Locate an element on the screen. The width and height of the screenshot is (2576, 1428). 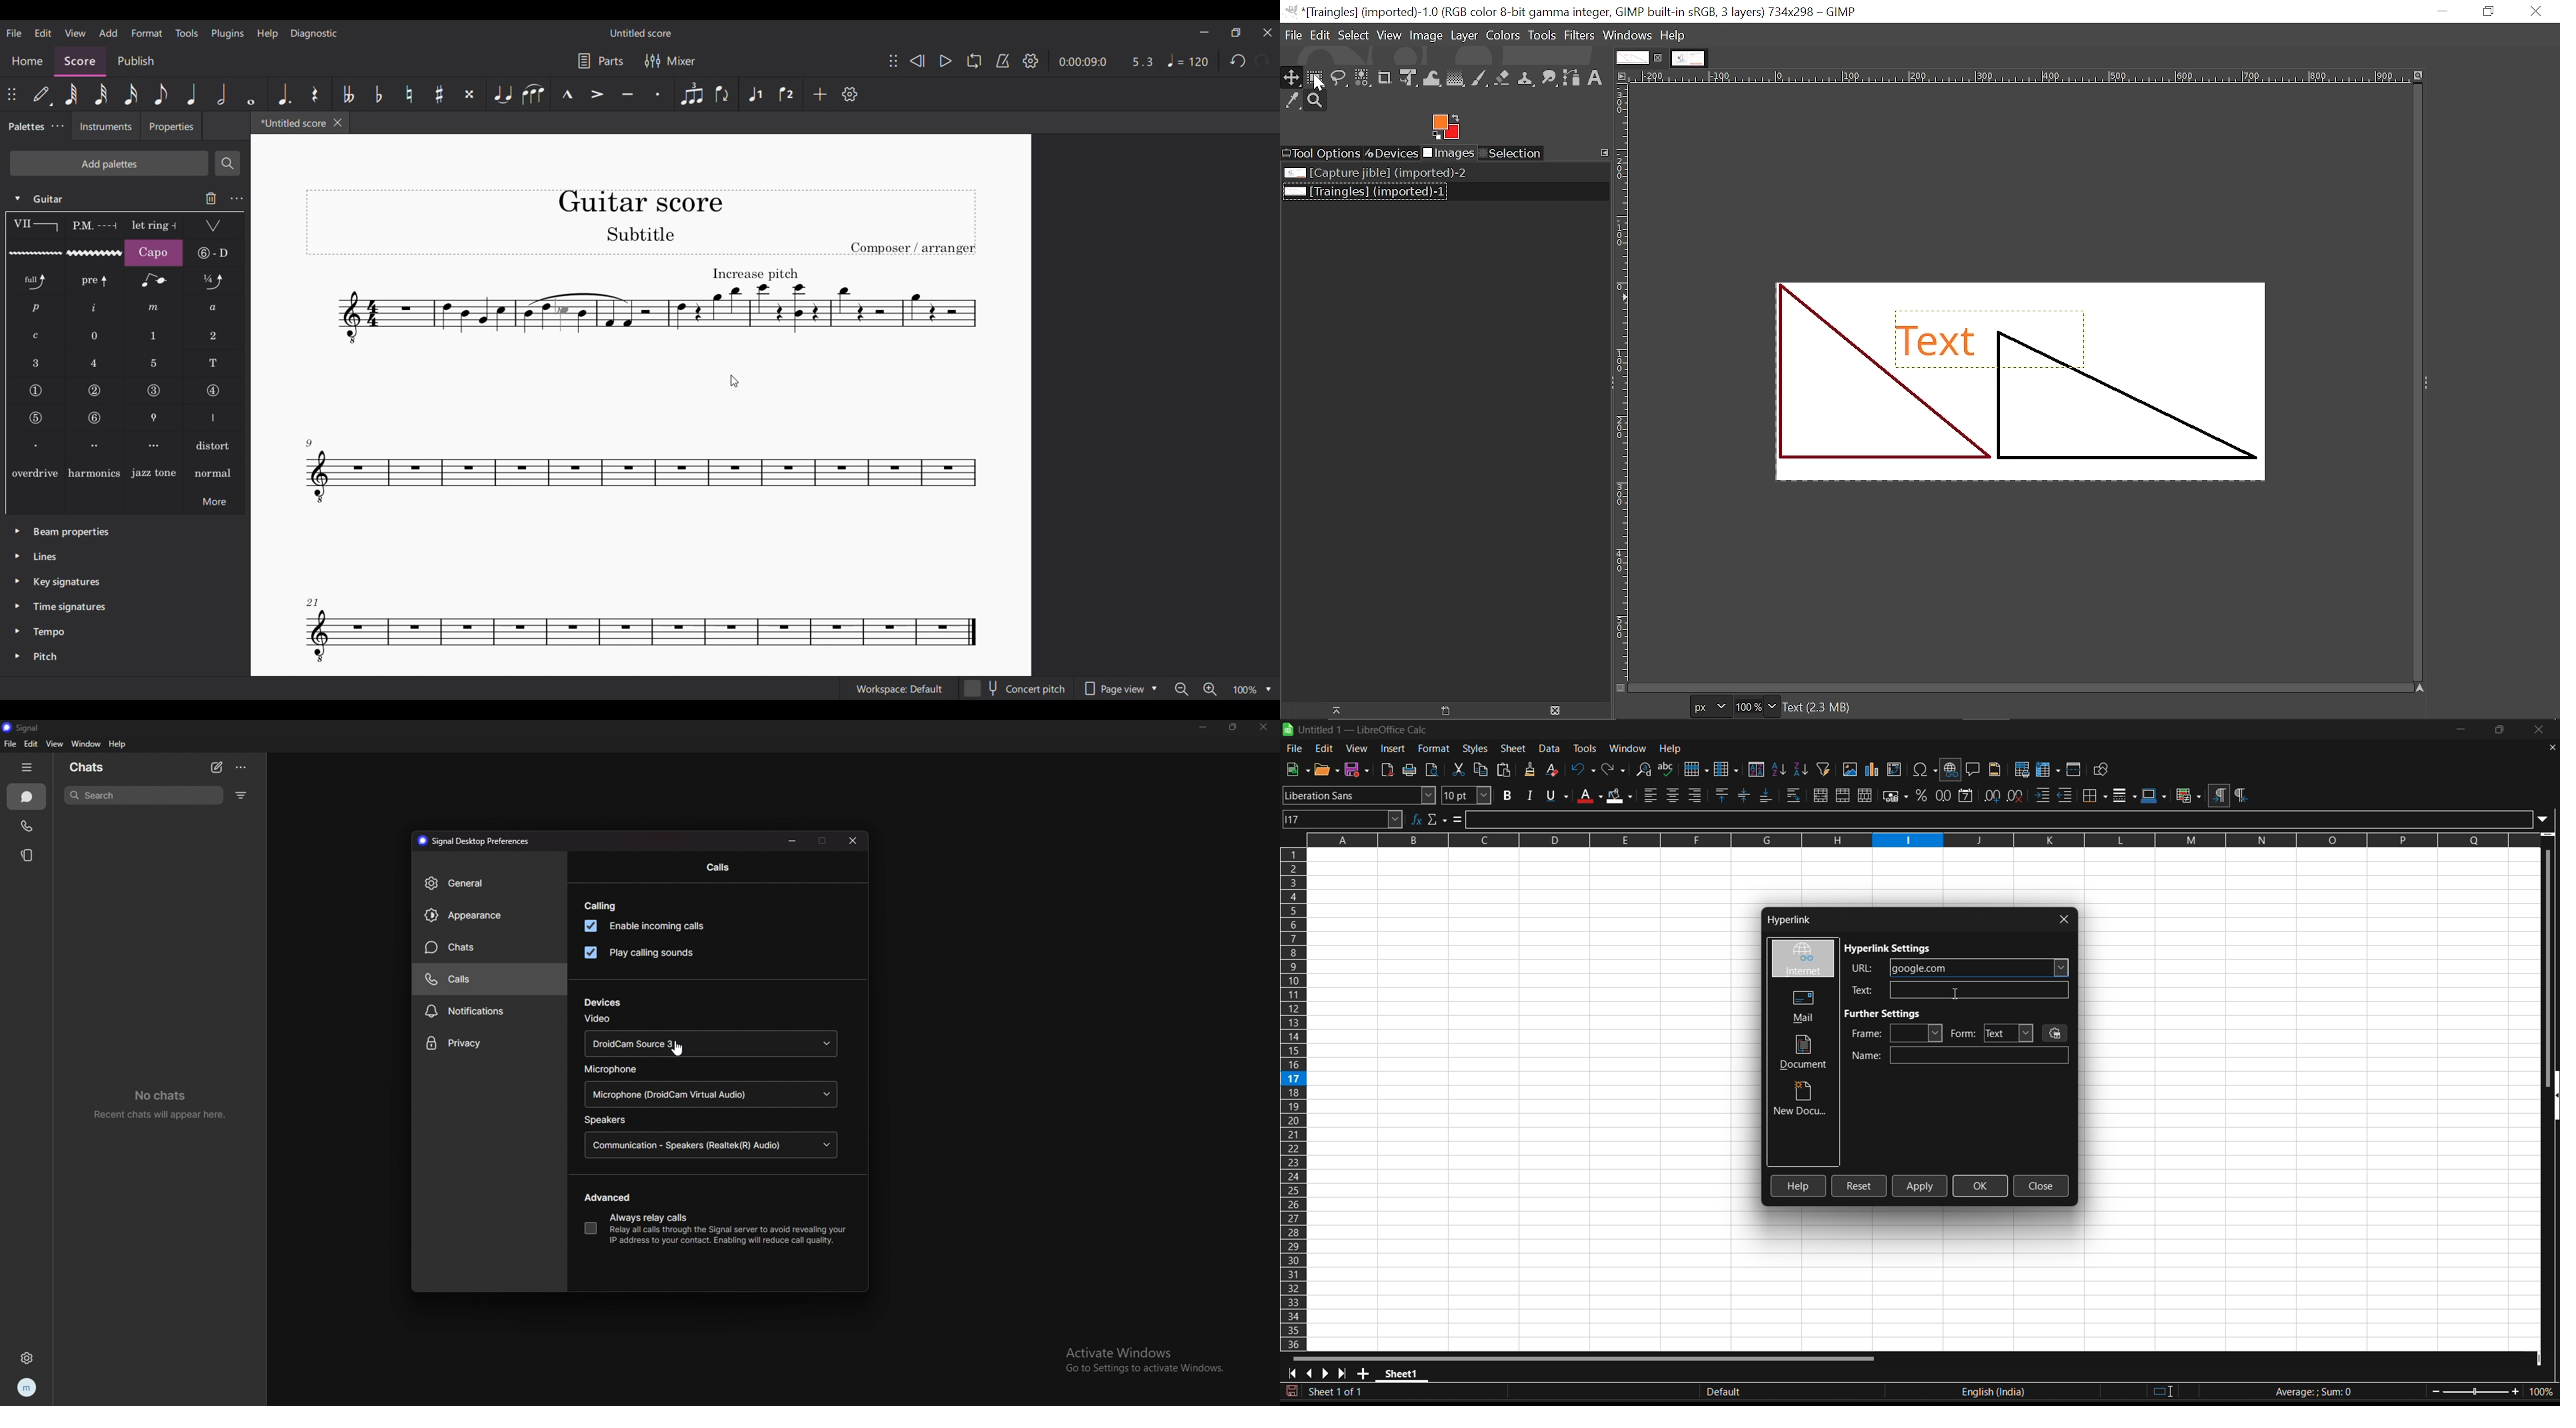
new is located at coordinates (1327, 769).